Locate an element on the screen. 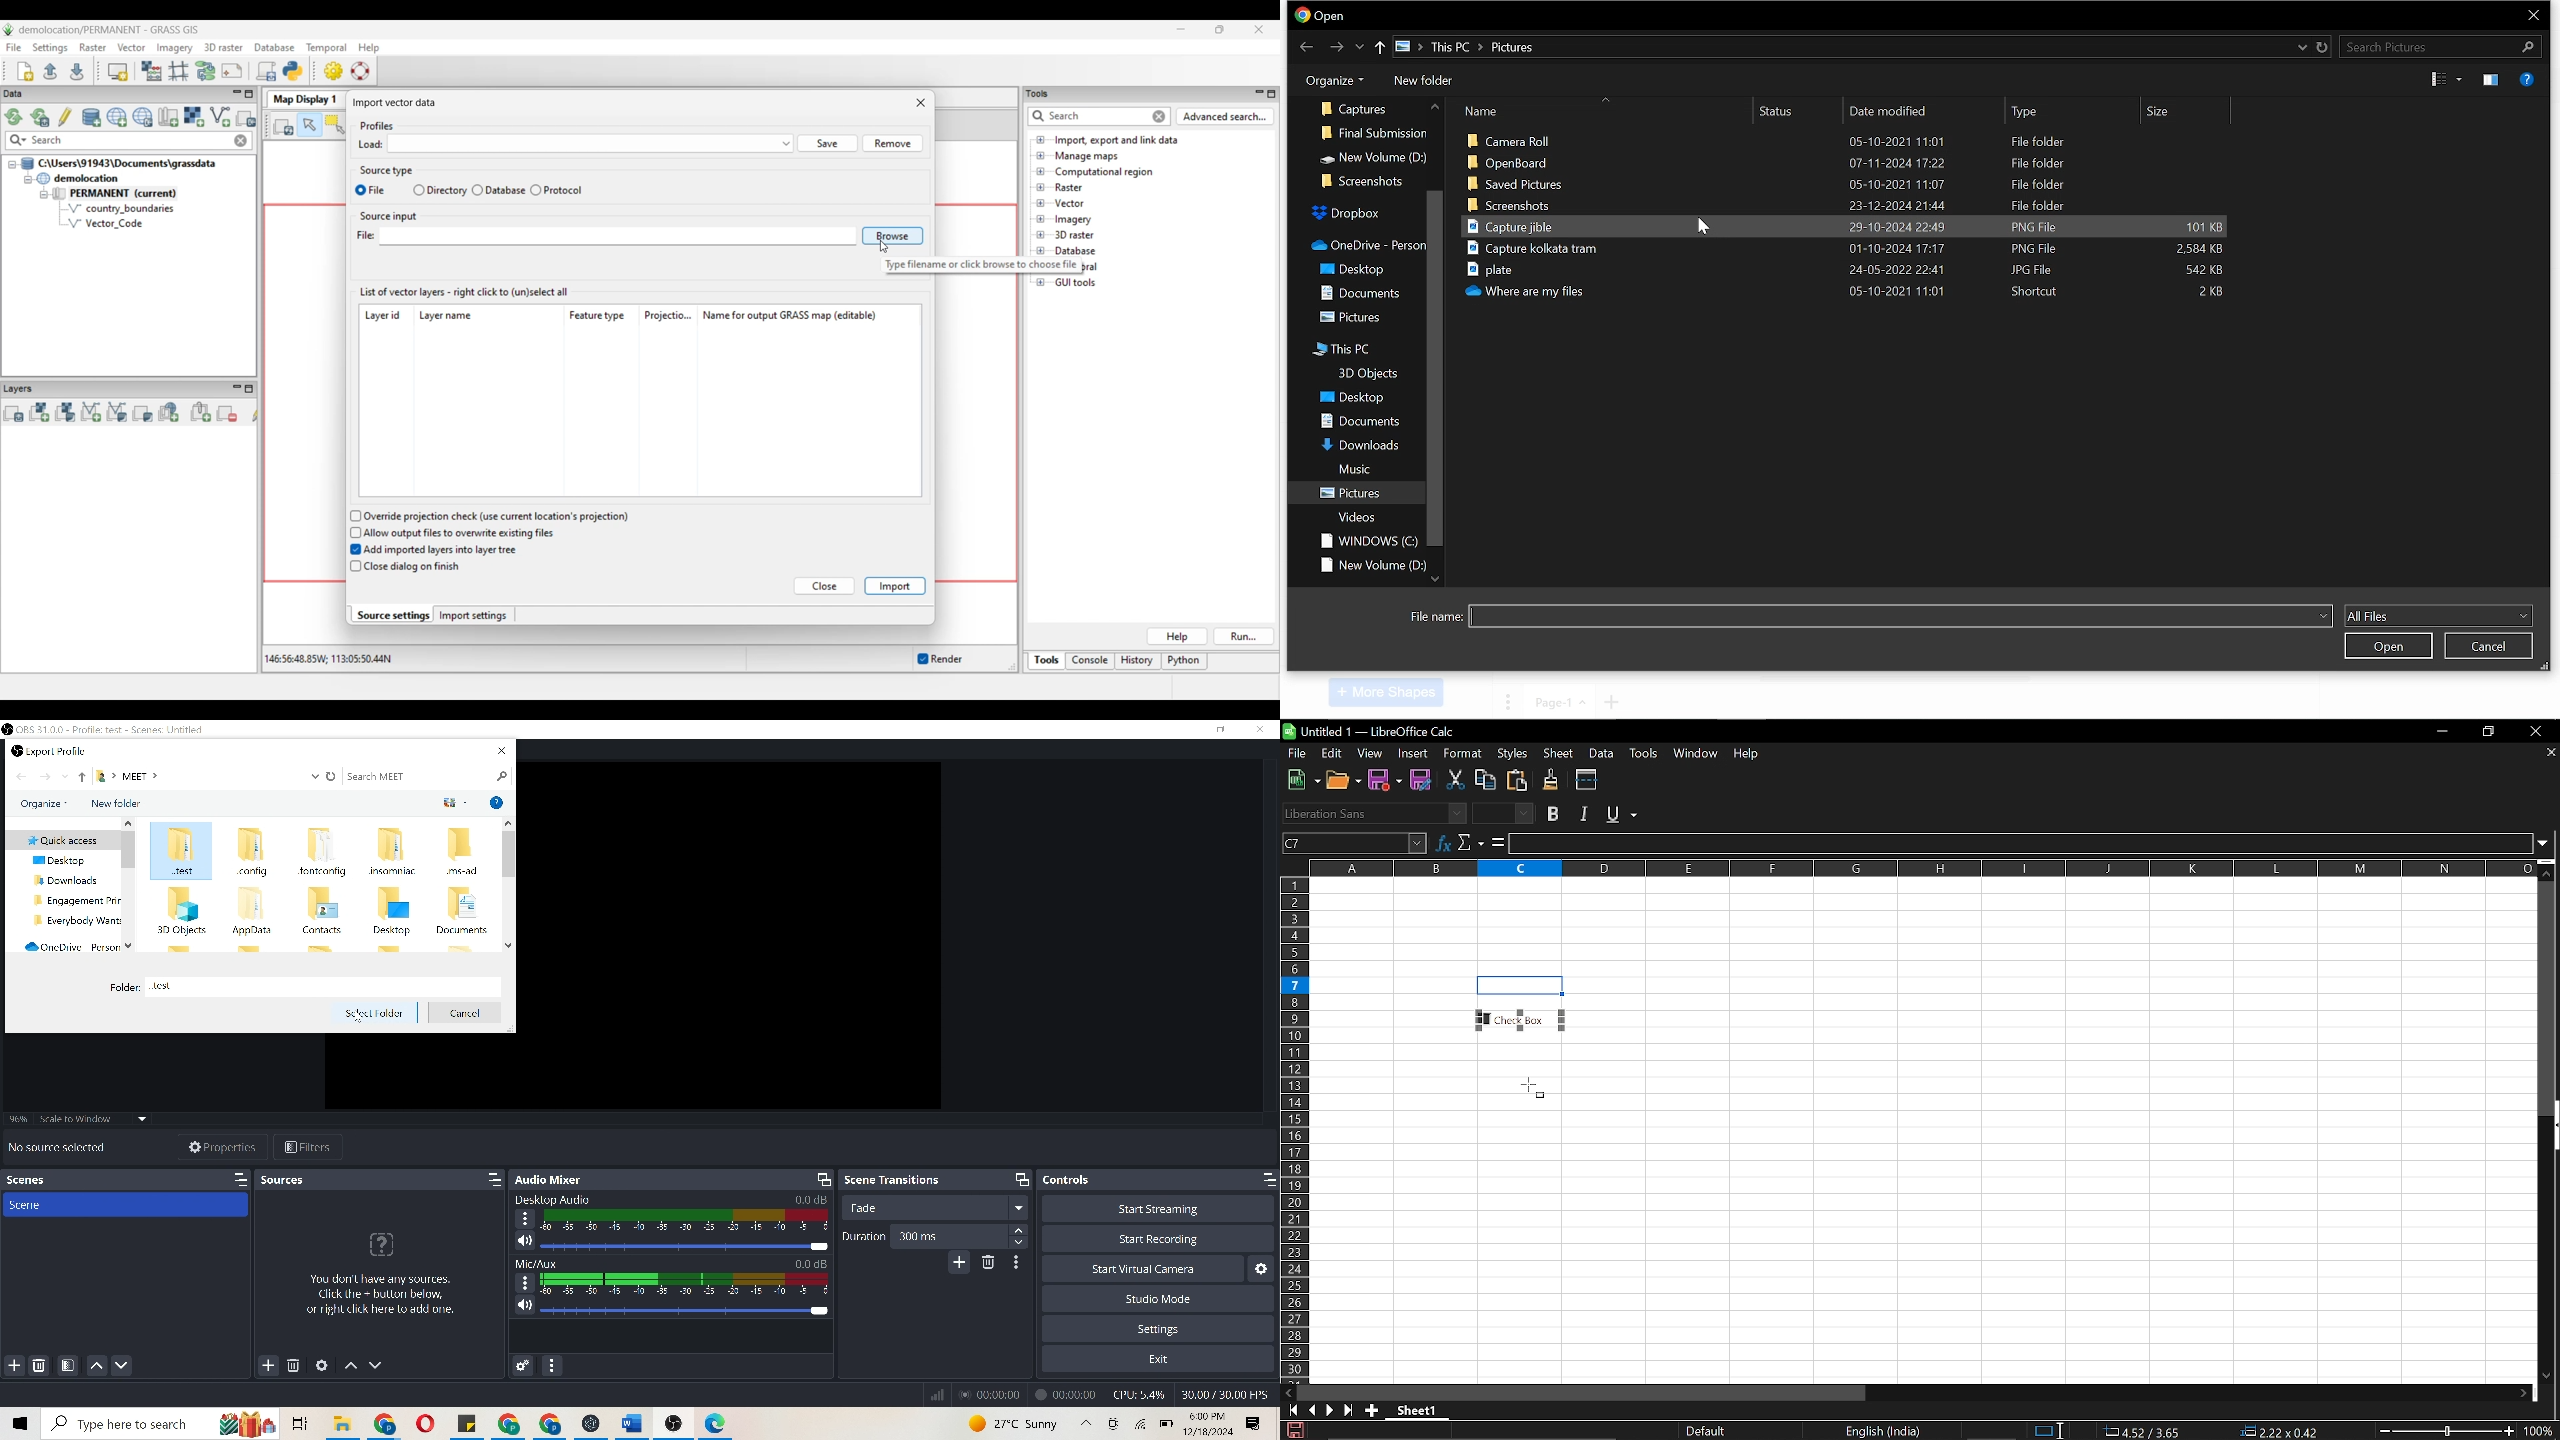 The height and width of the screenshot is (1456, 2576). Check Box is located at coordinates (1522, 1019).